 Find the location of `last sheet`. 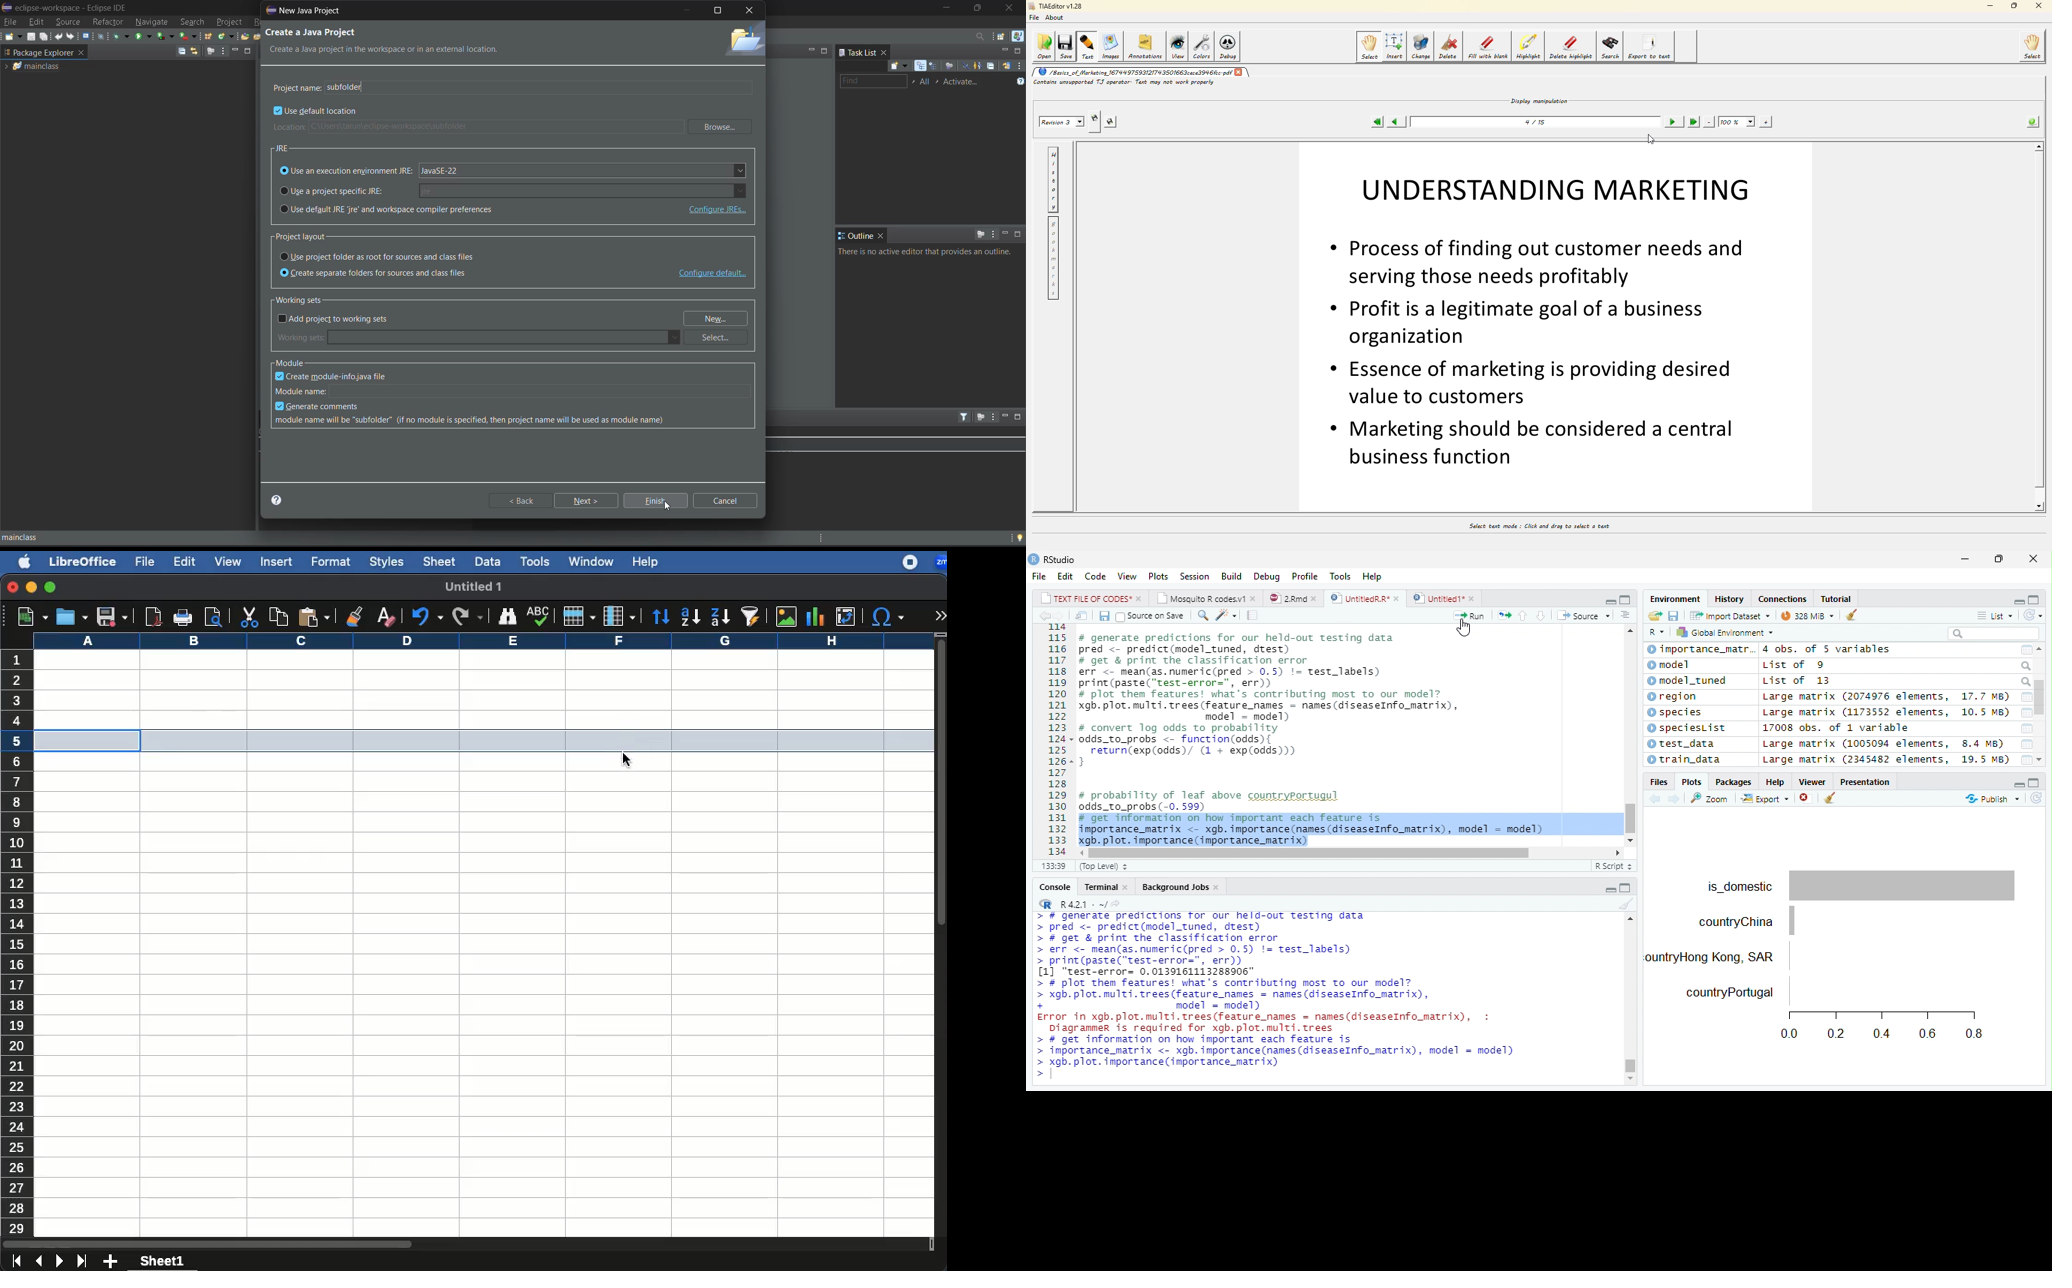

last sheet is located at coordinates (81, 1263).